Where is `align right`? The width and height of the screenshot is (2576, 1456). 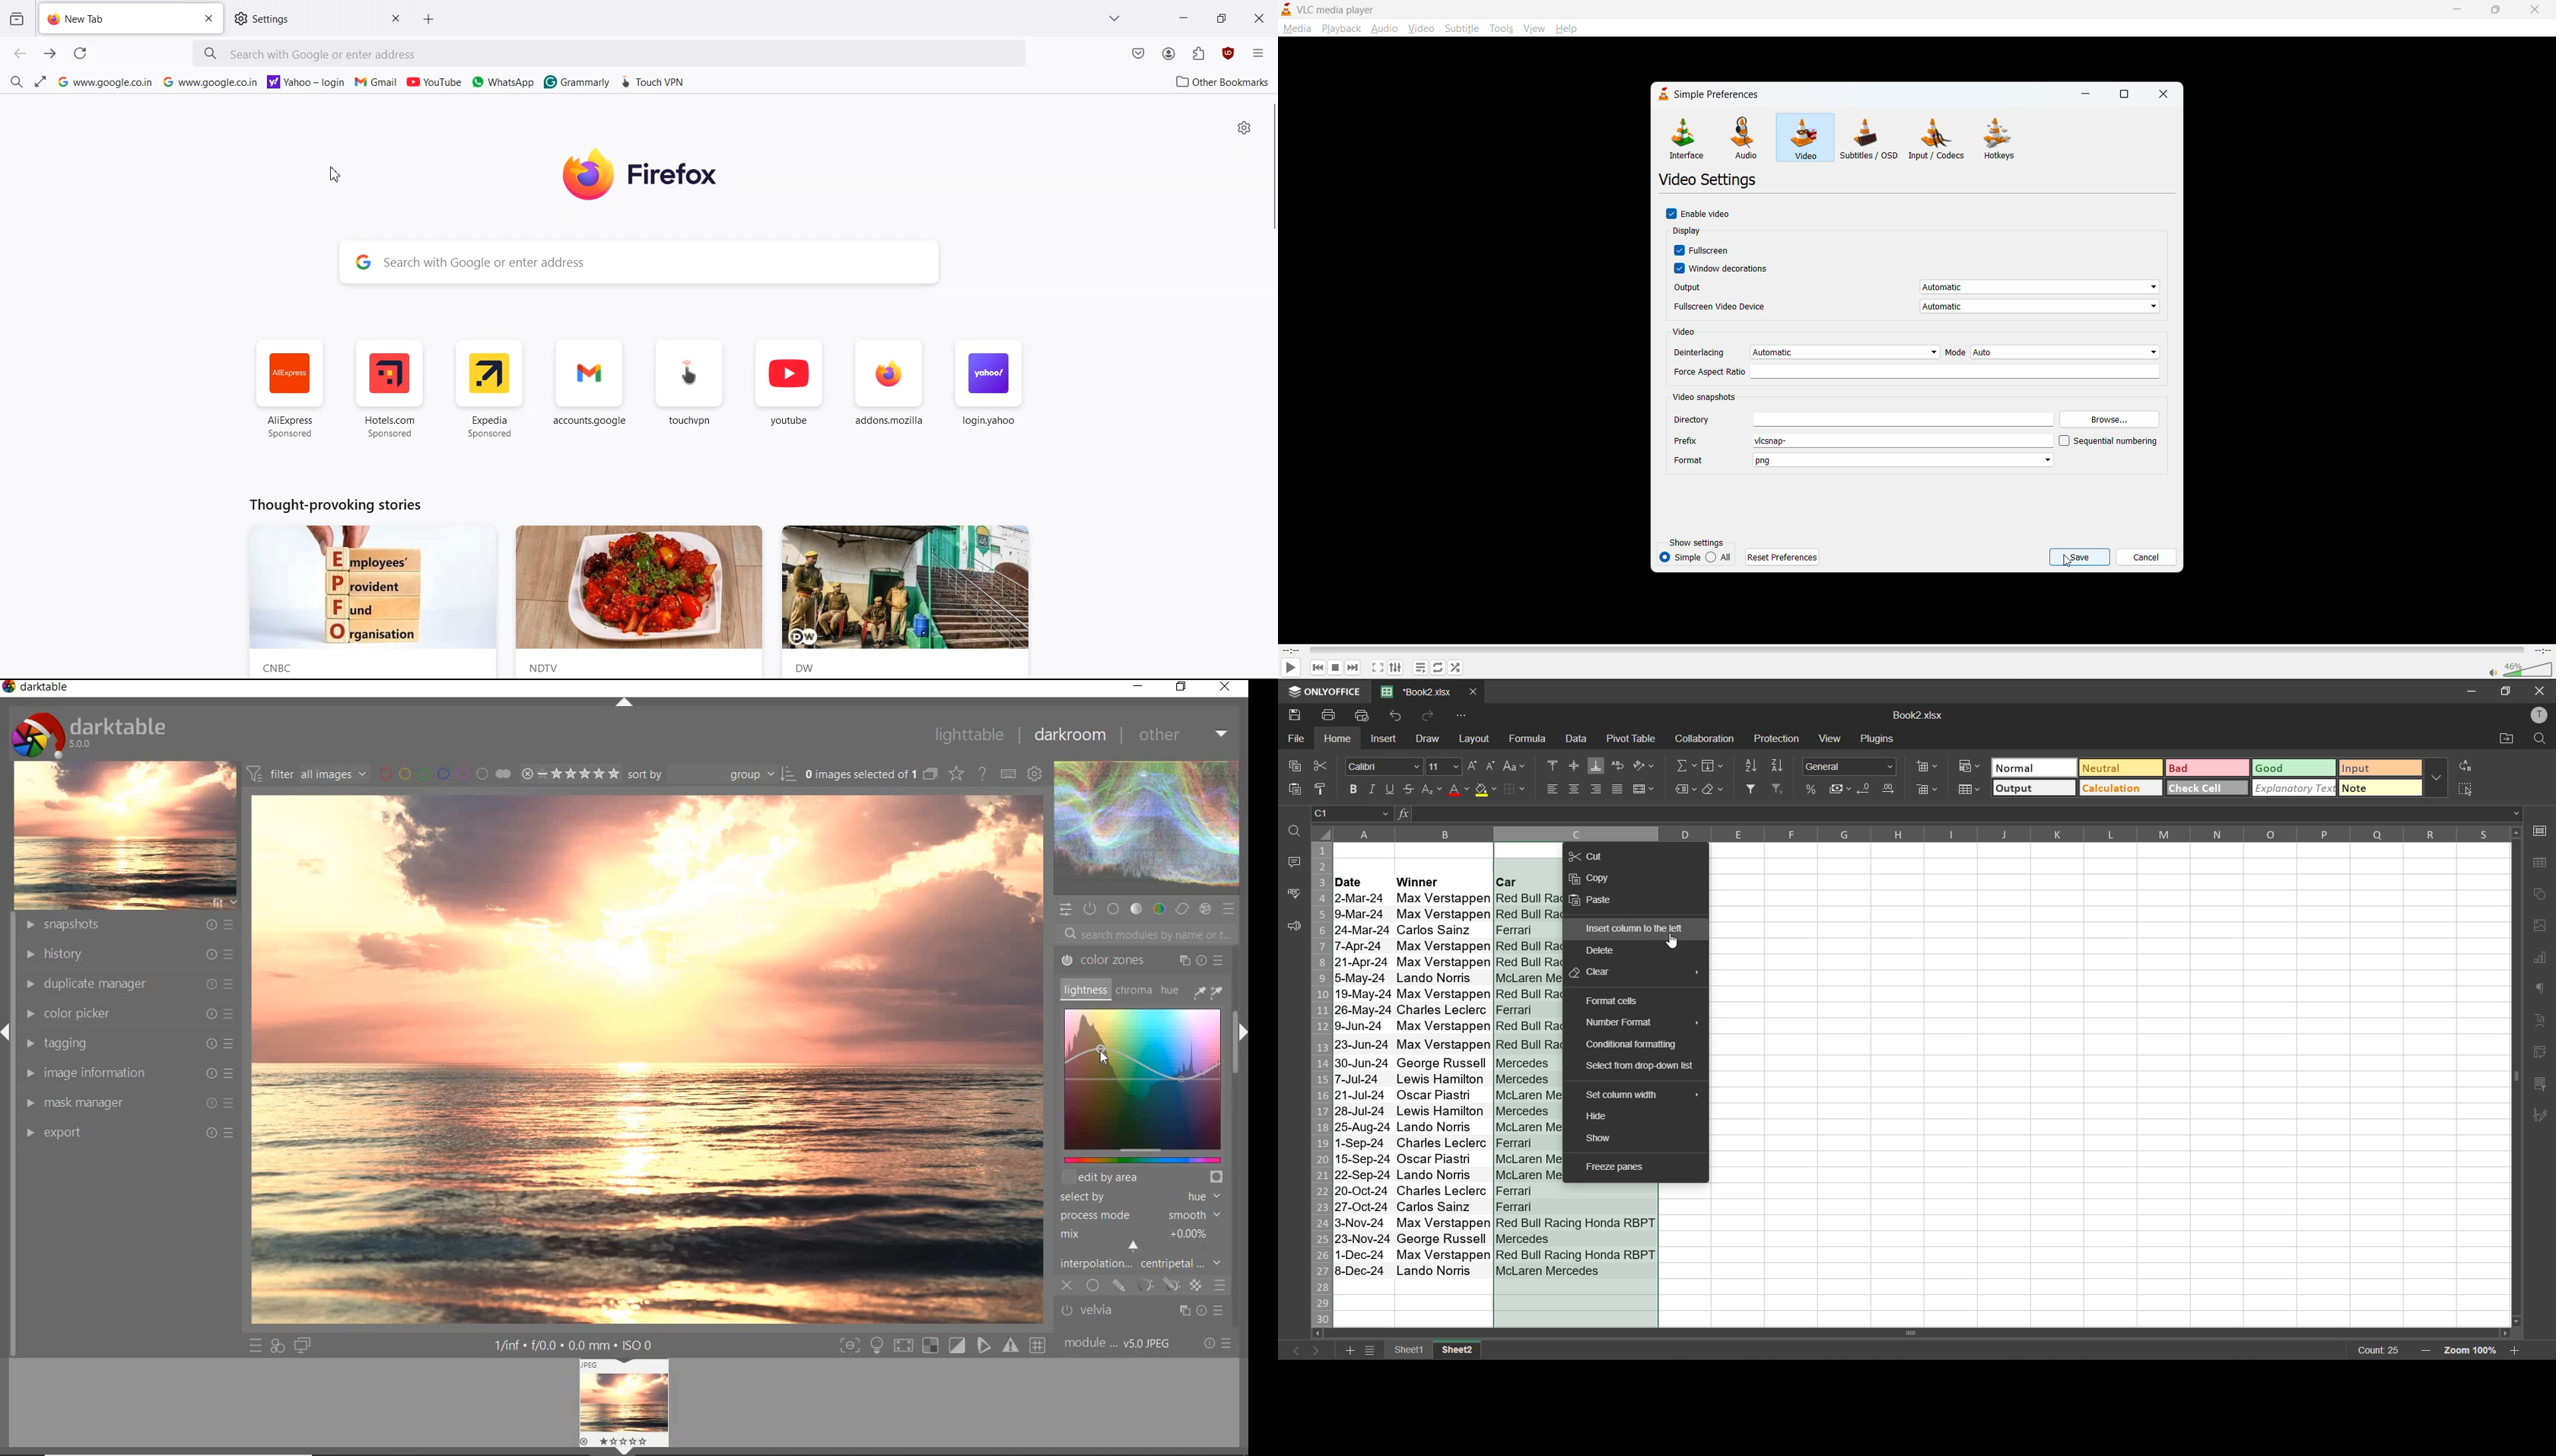
align right is located at coordinates (1598, 791).